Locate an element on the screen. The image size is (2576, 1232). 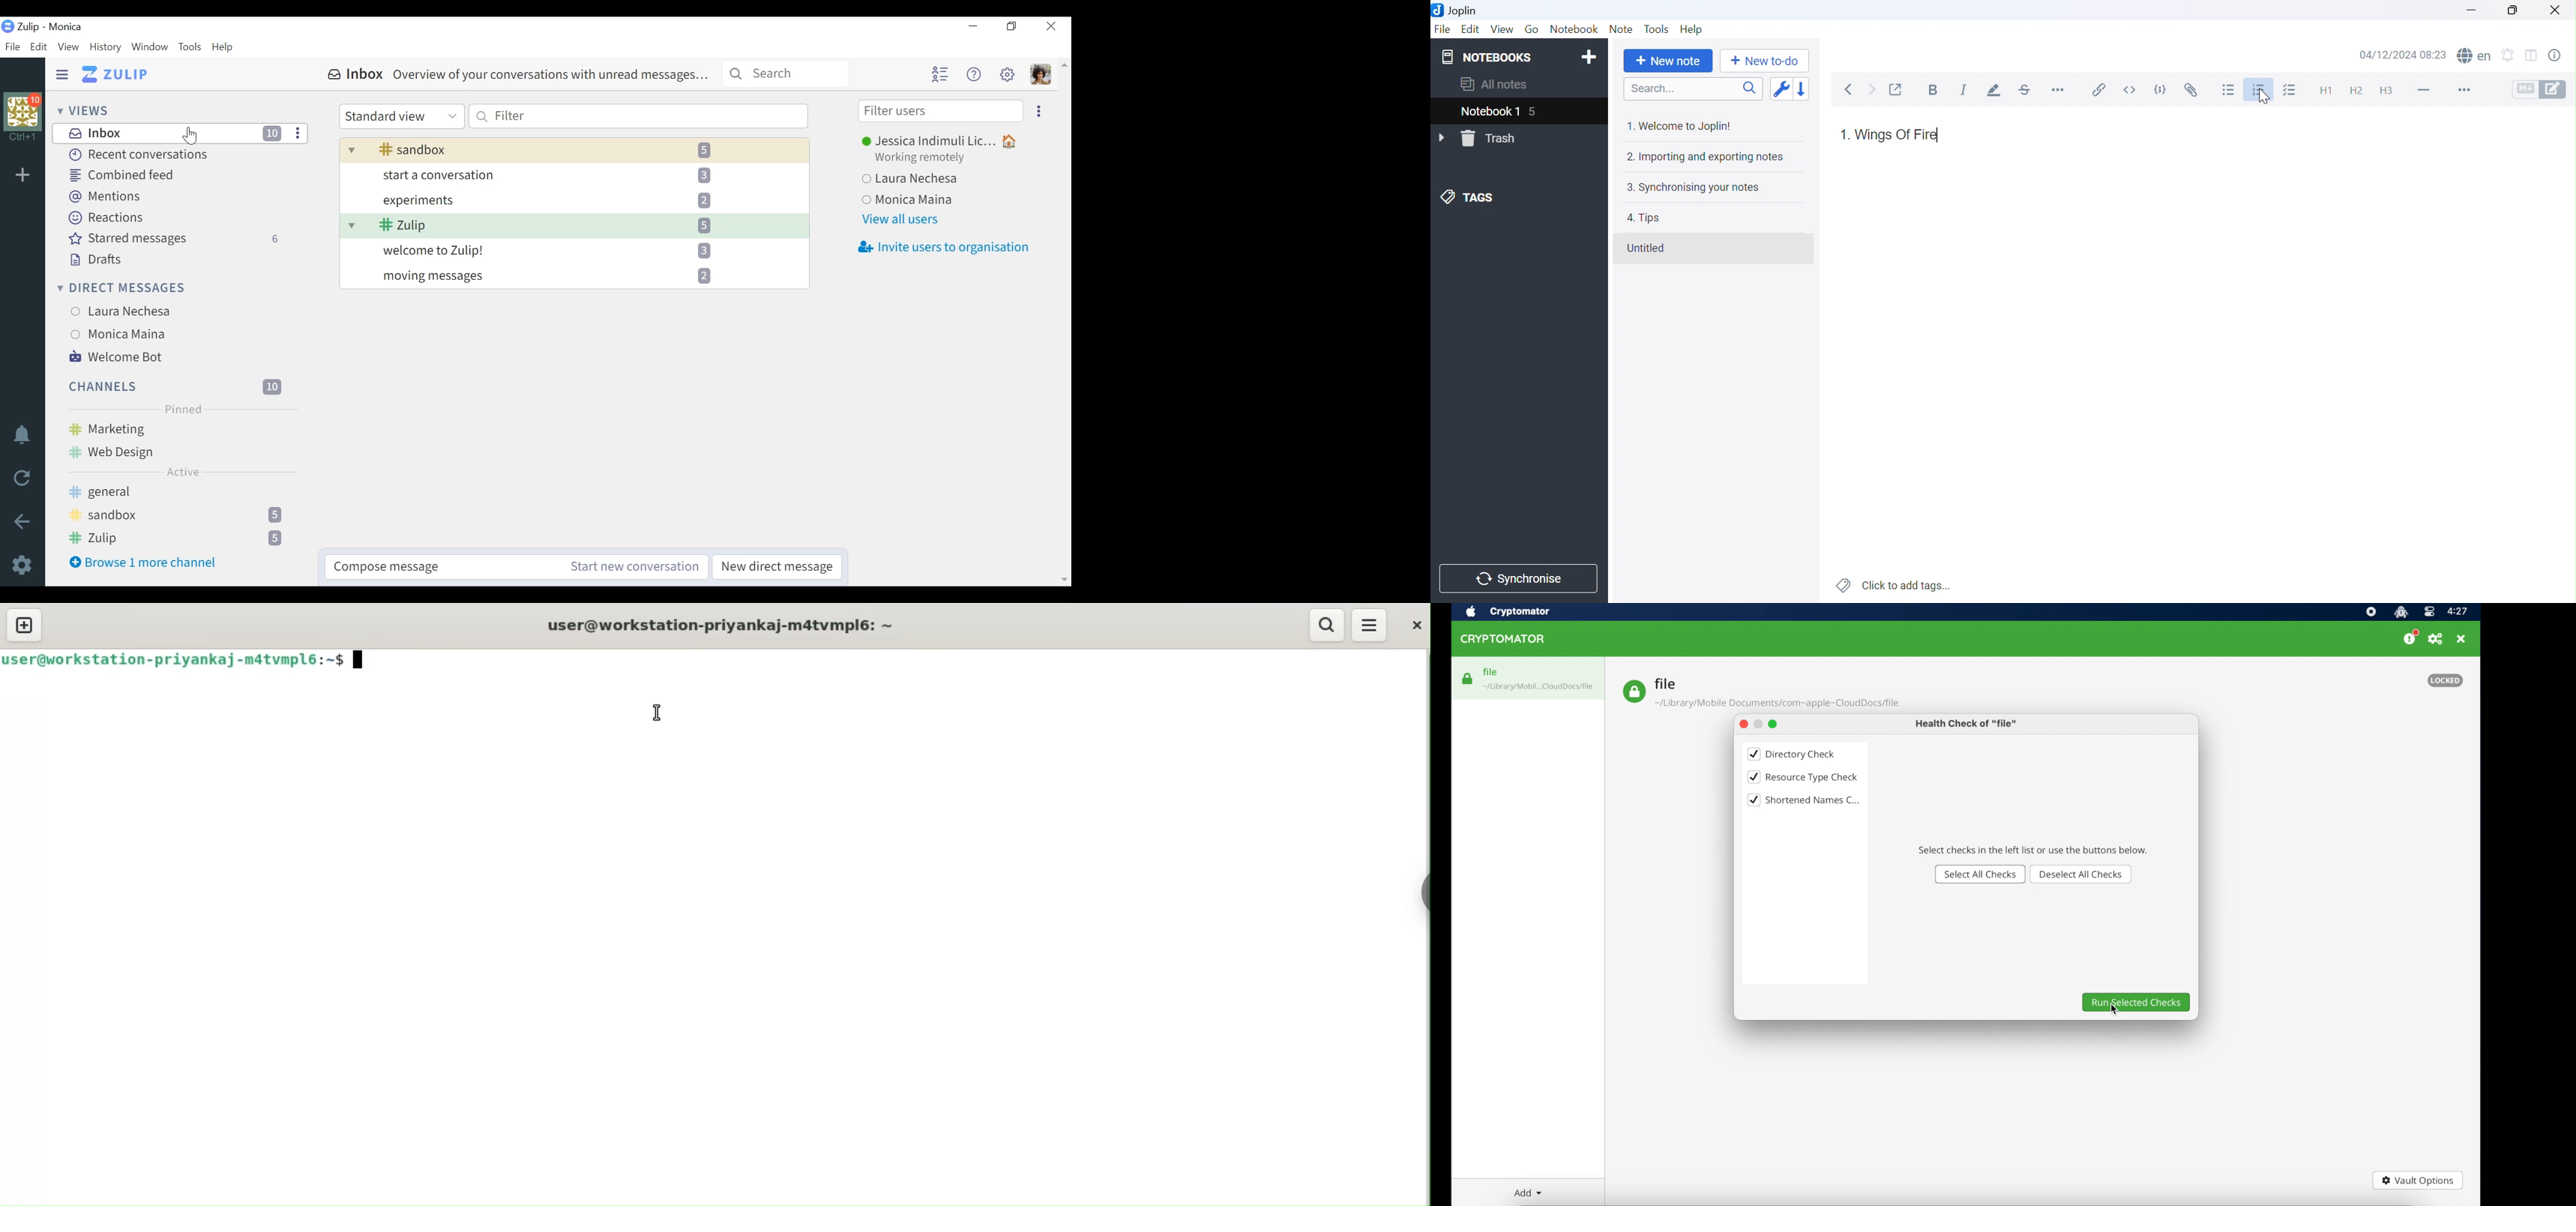
Edit is located at coordinates (1471, 29).